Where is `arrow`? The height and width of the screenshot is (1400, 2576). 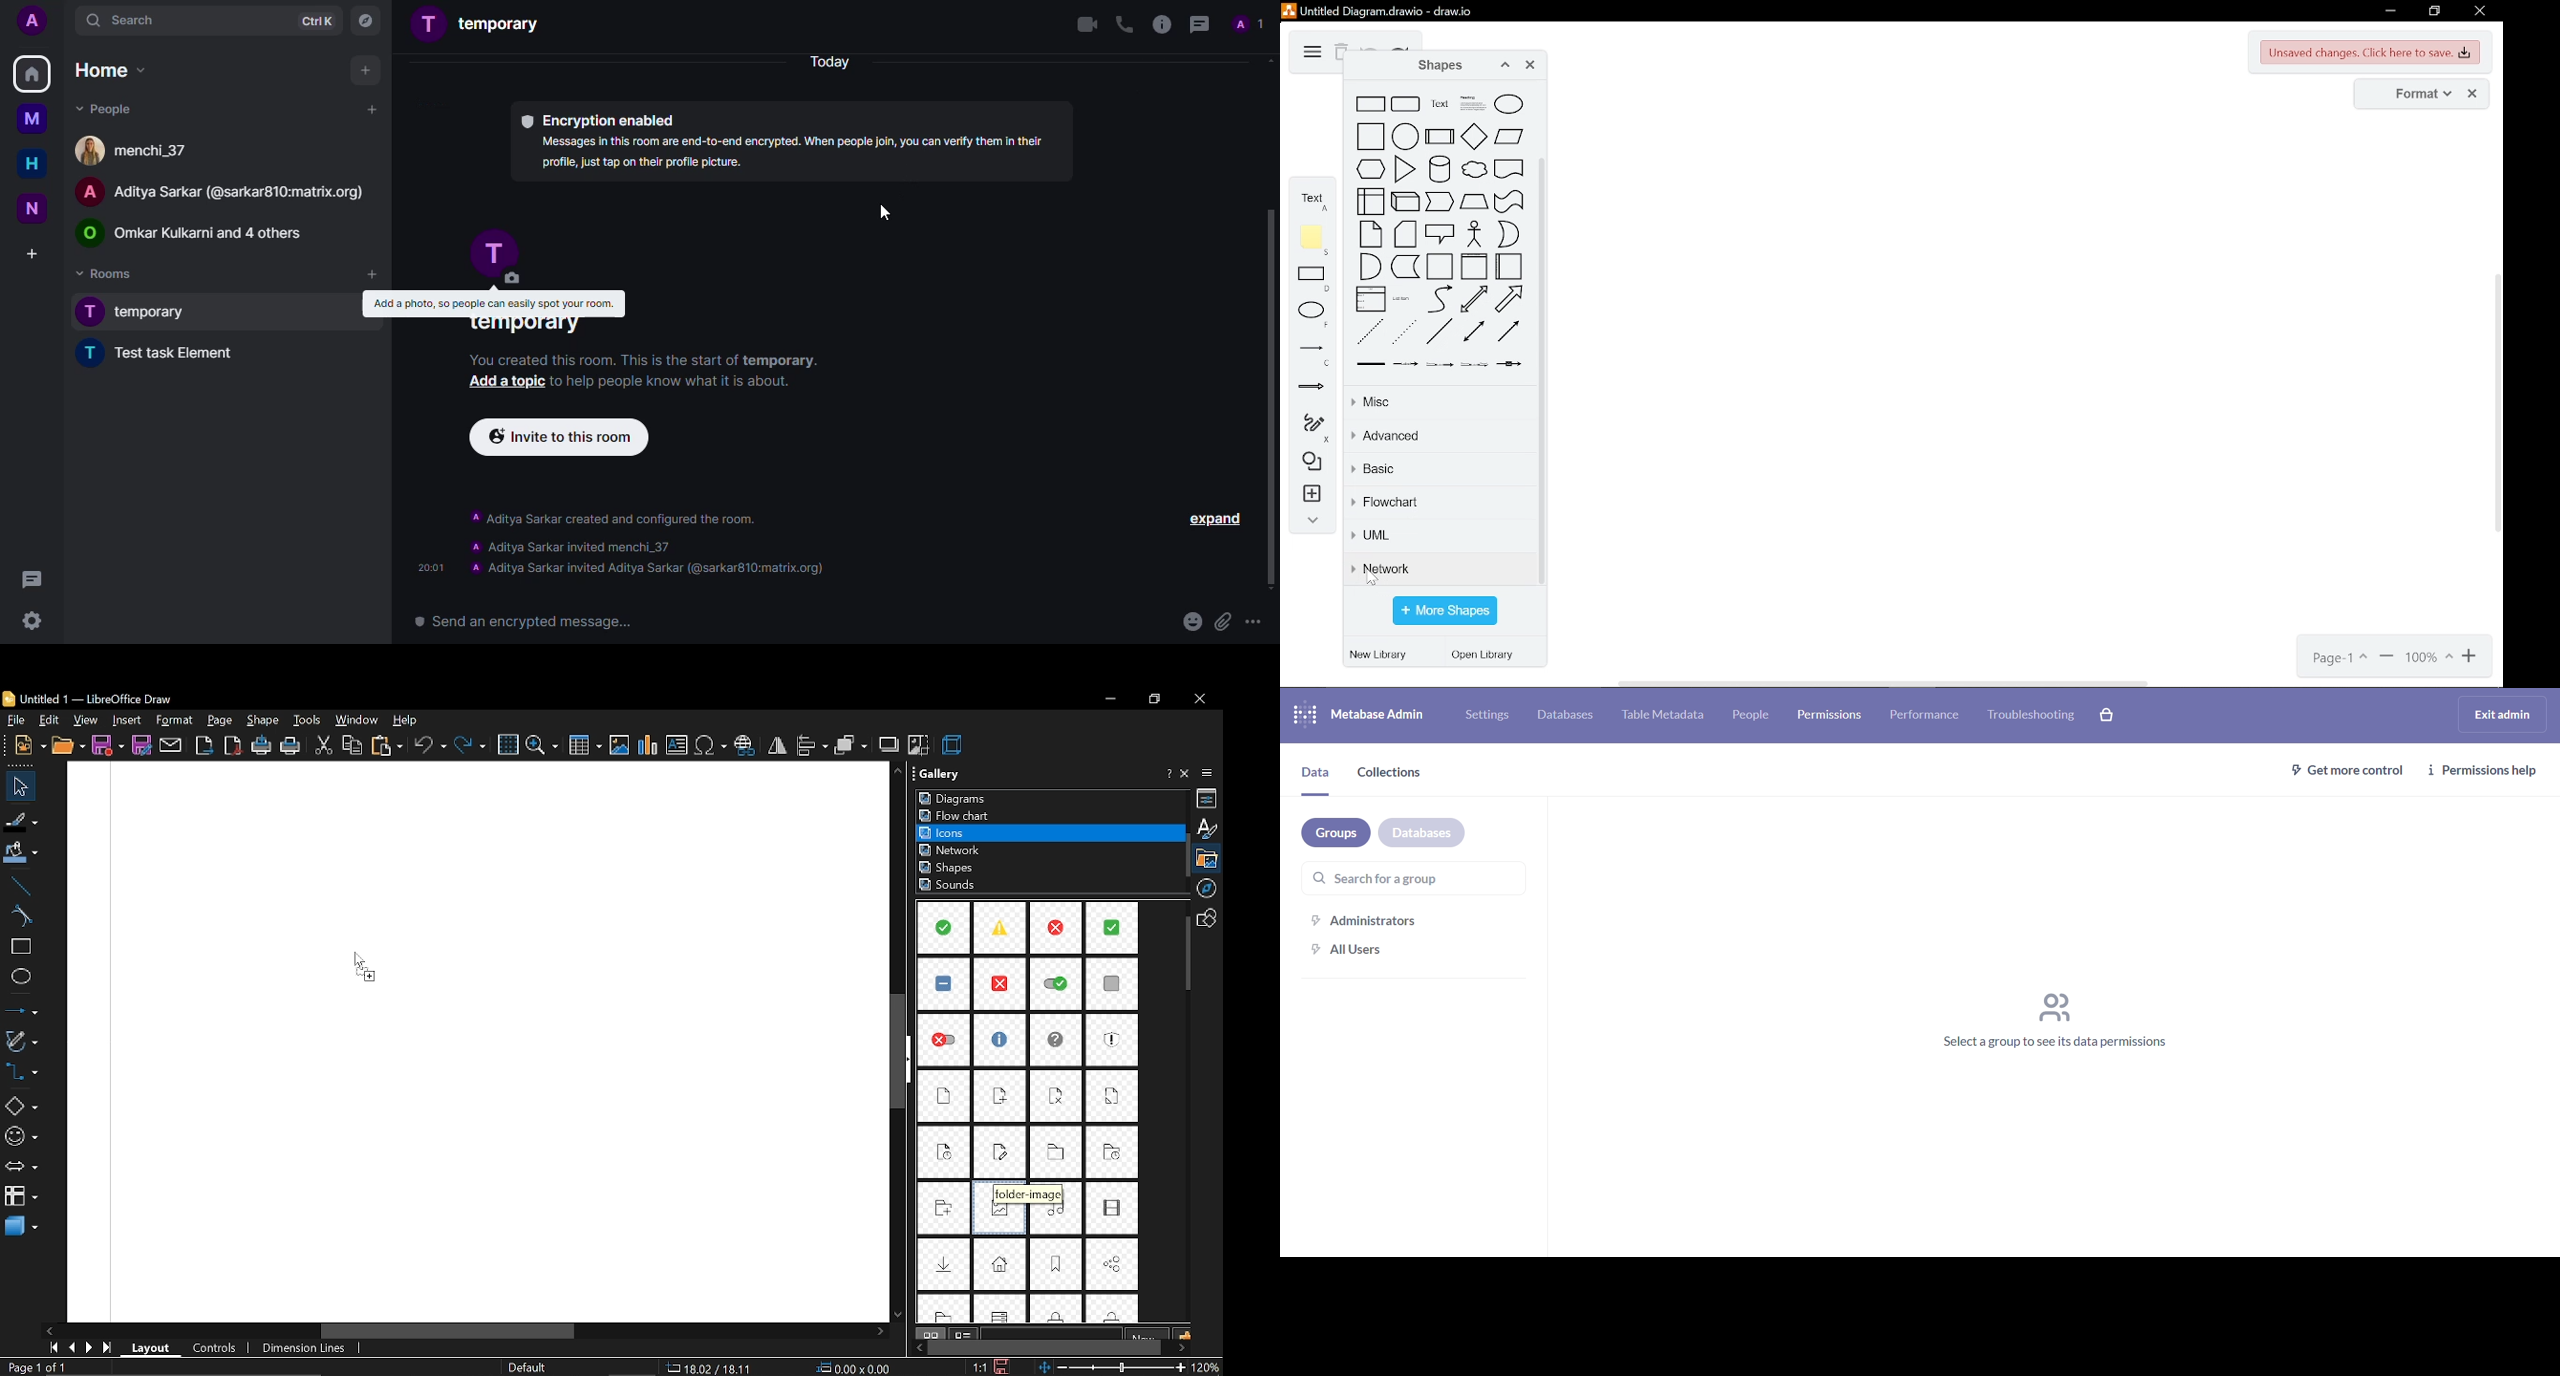
arrow is located at coordinates (1508, 299).